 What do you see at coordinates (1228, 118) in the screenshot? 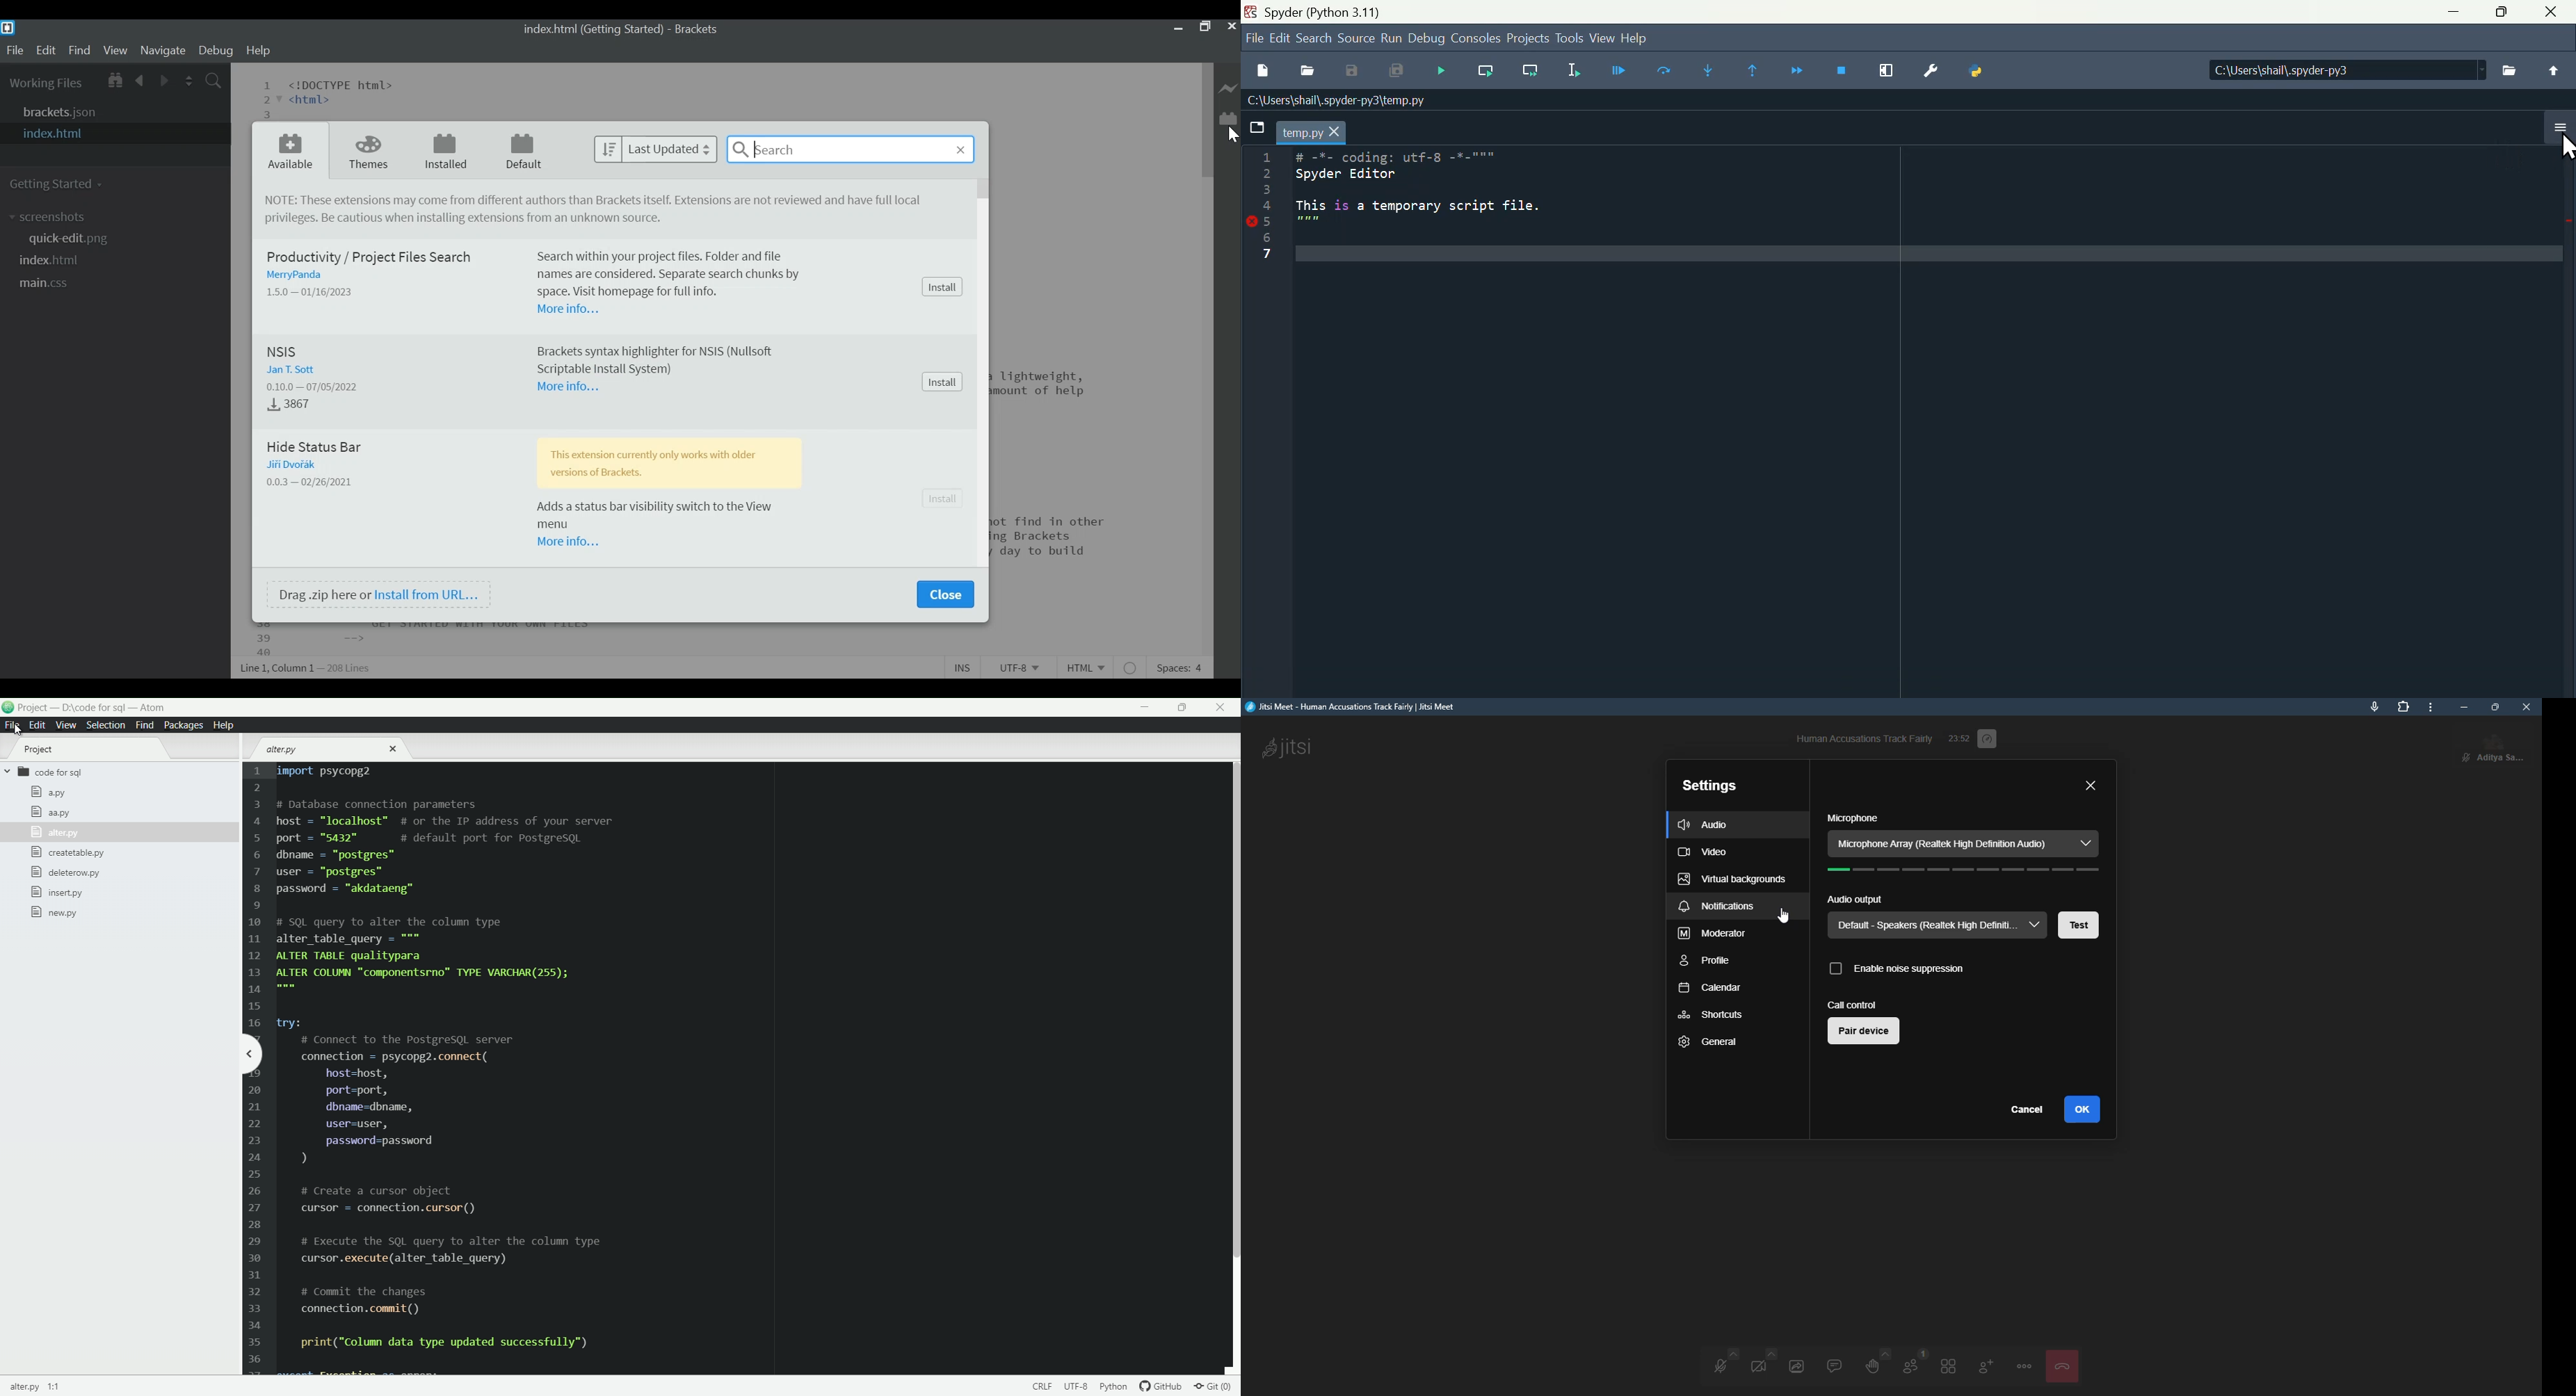
I see `Manage Extension` at bounding box center [1228, 118].